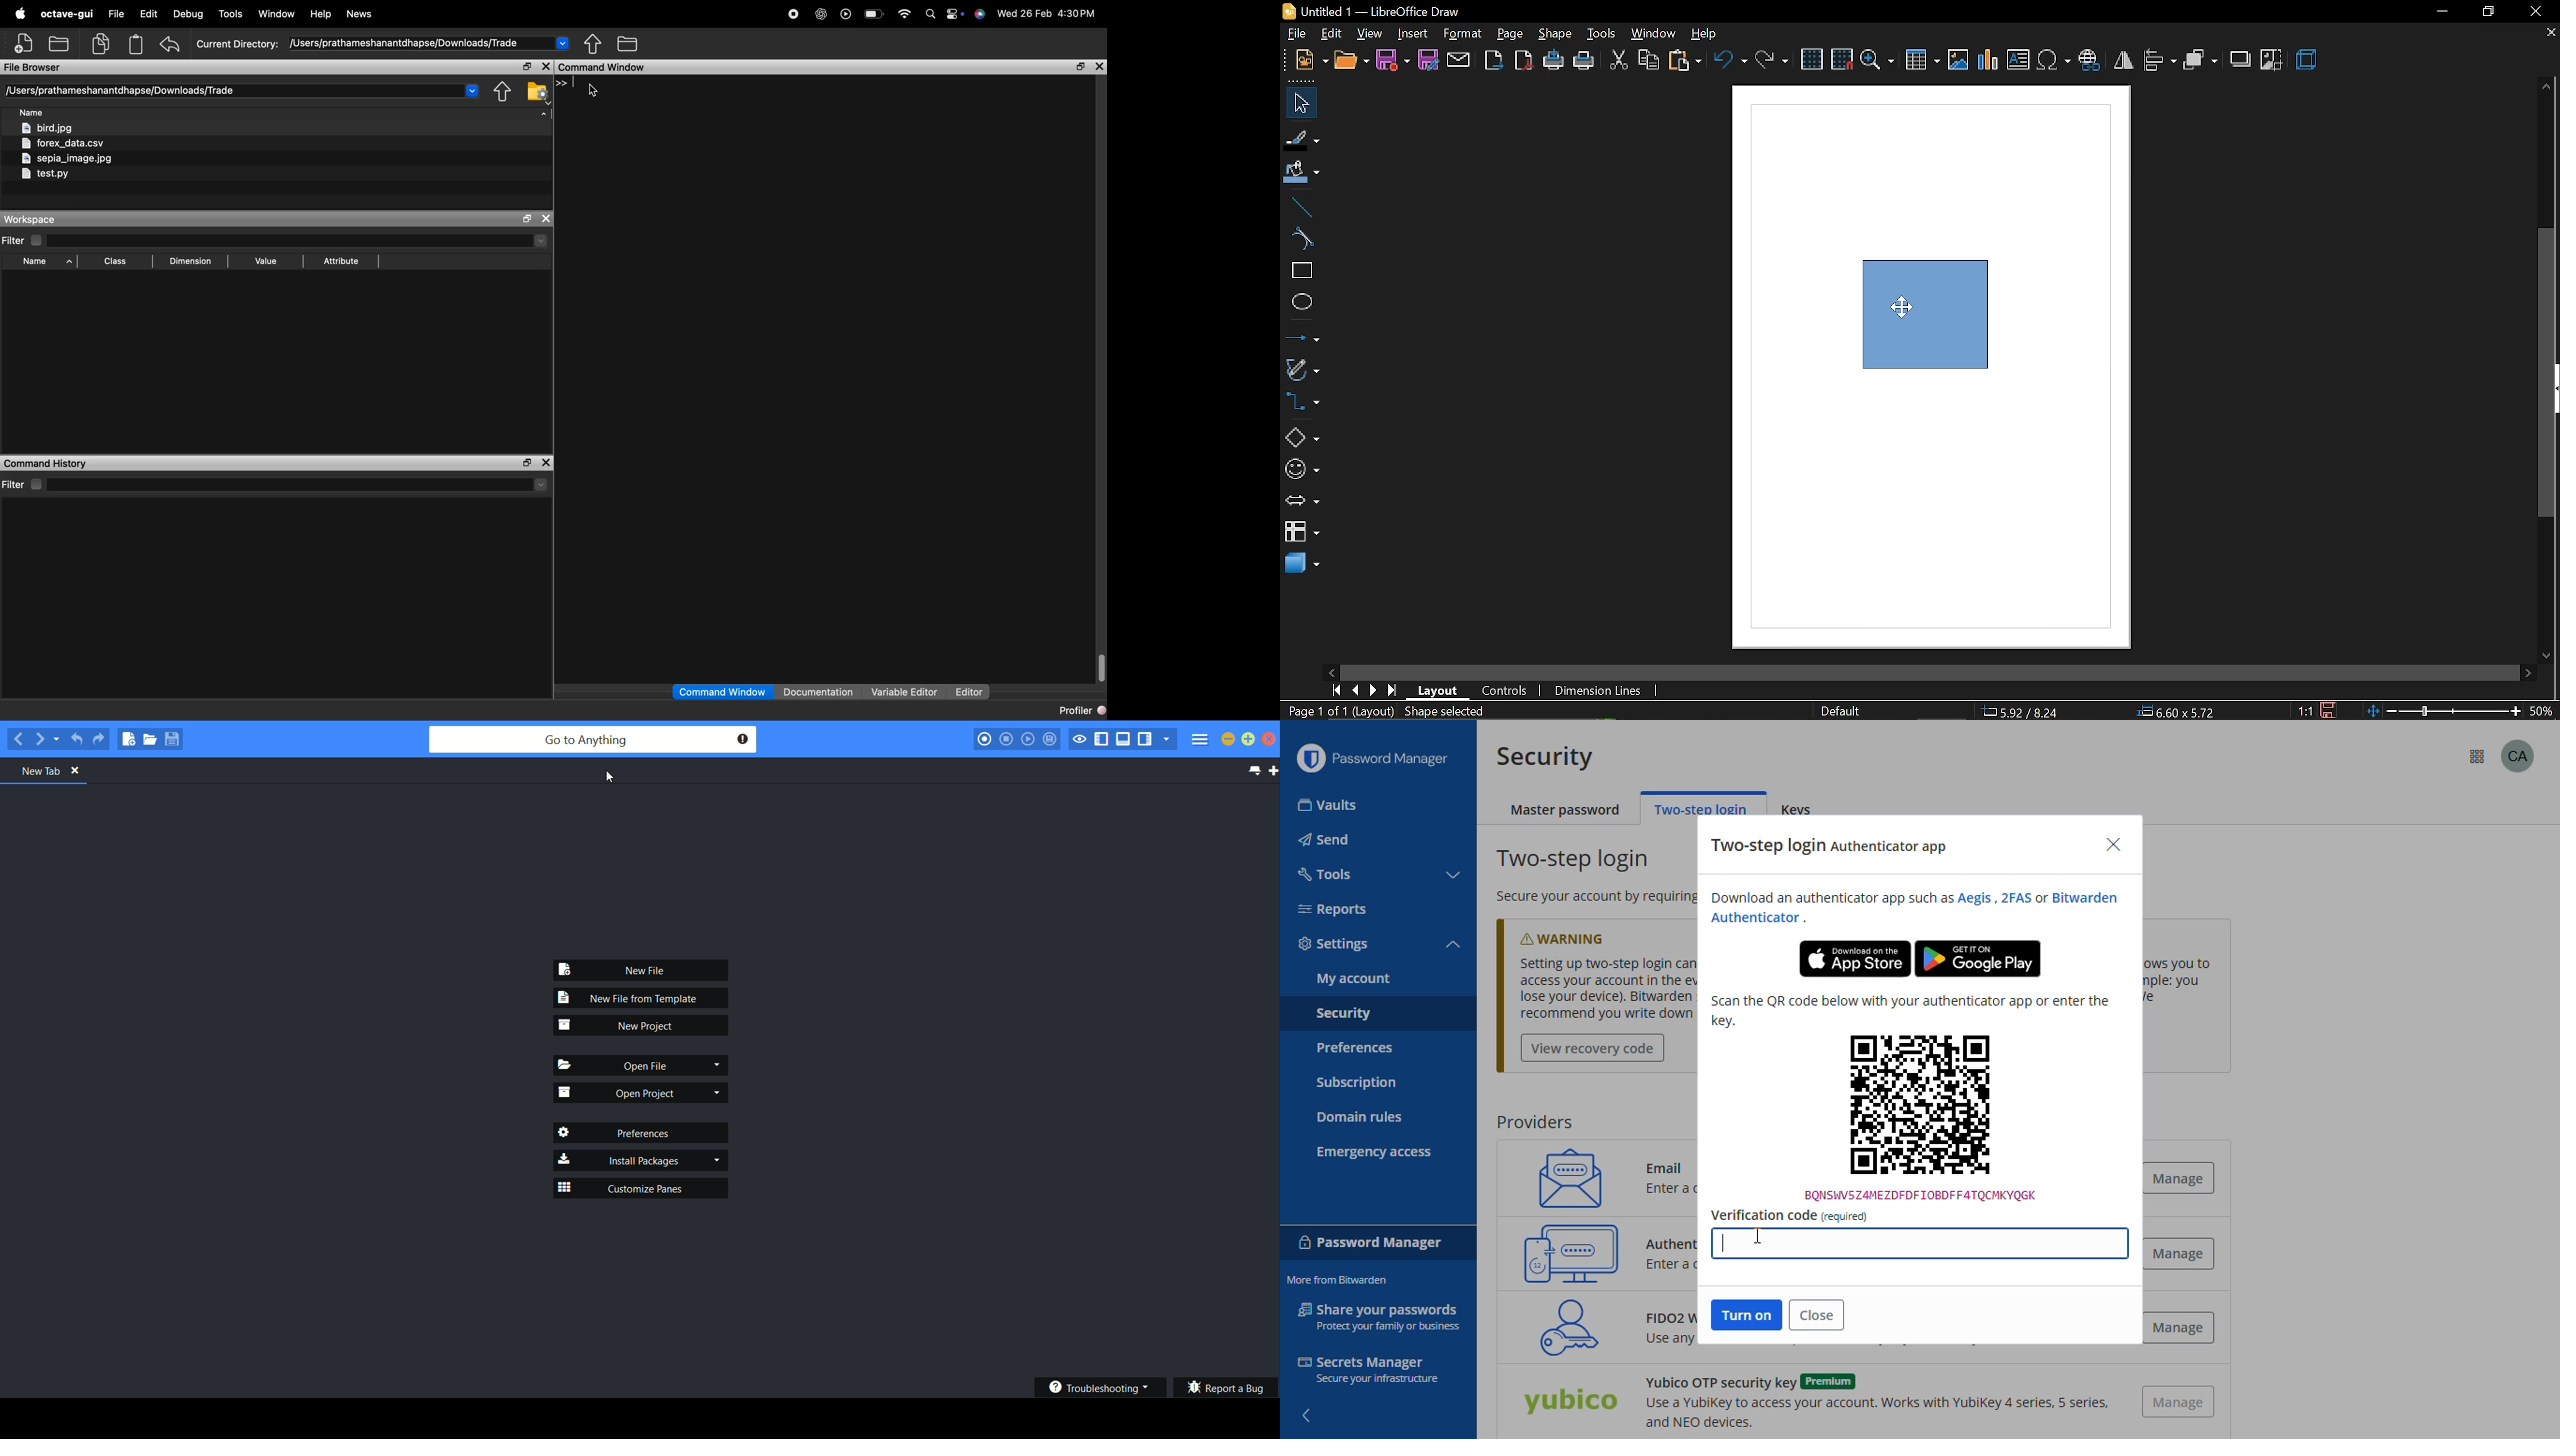 This screenshot has height=1456, width=2576. Describe the element at coordinates (1336, 1280) in the screenshot. I see `more from bitwarden` at that location.